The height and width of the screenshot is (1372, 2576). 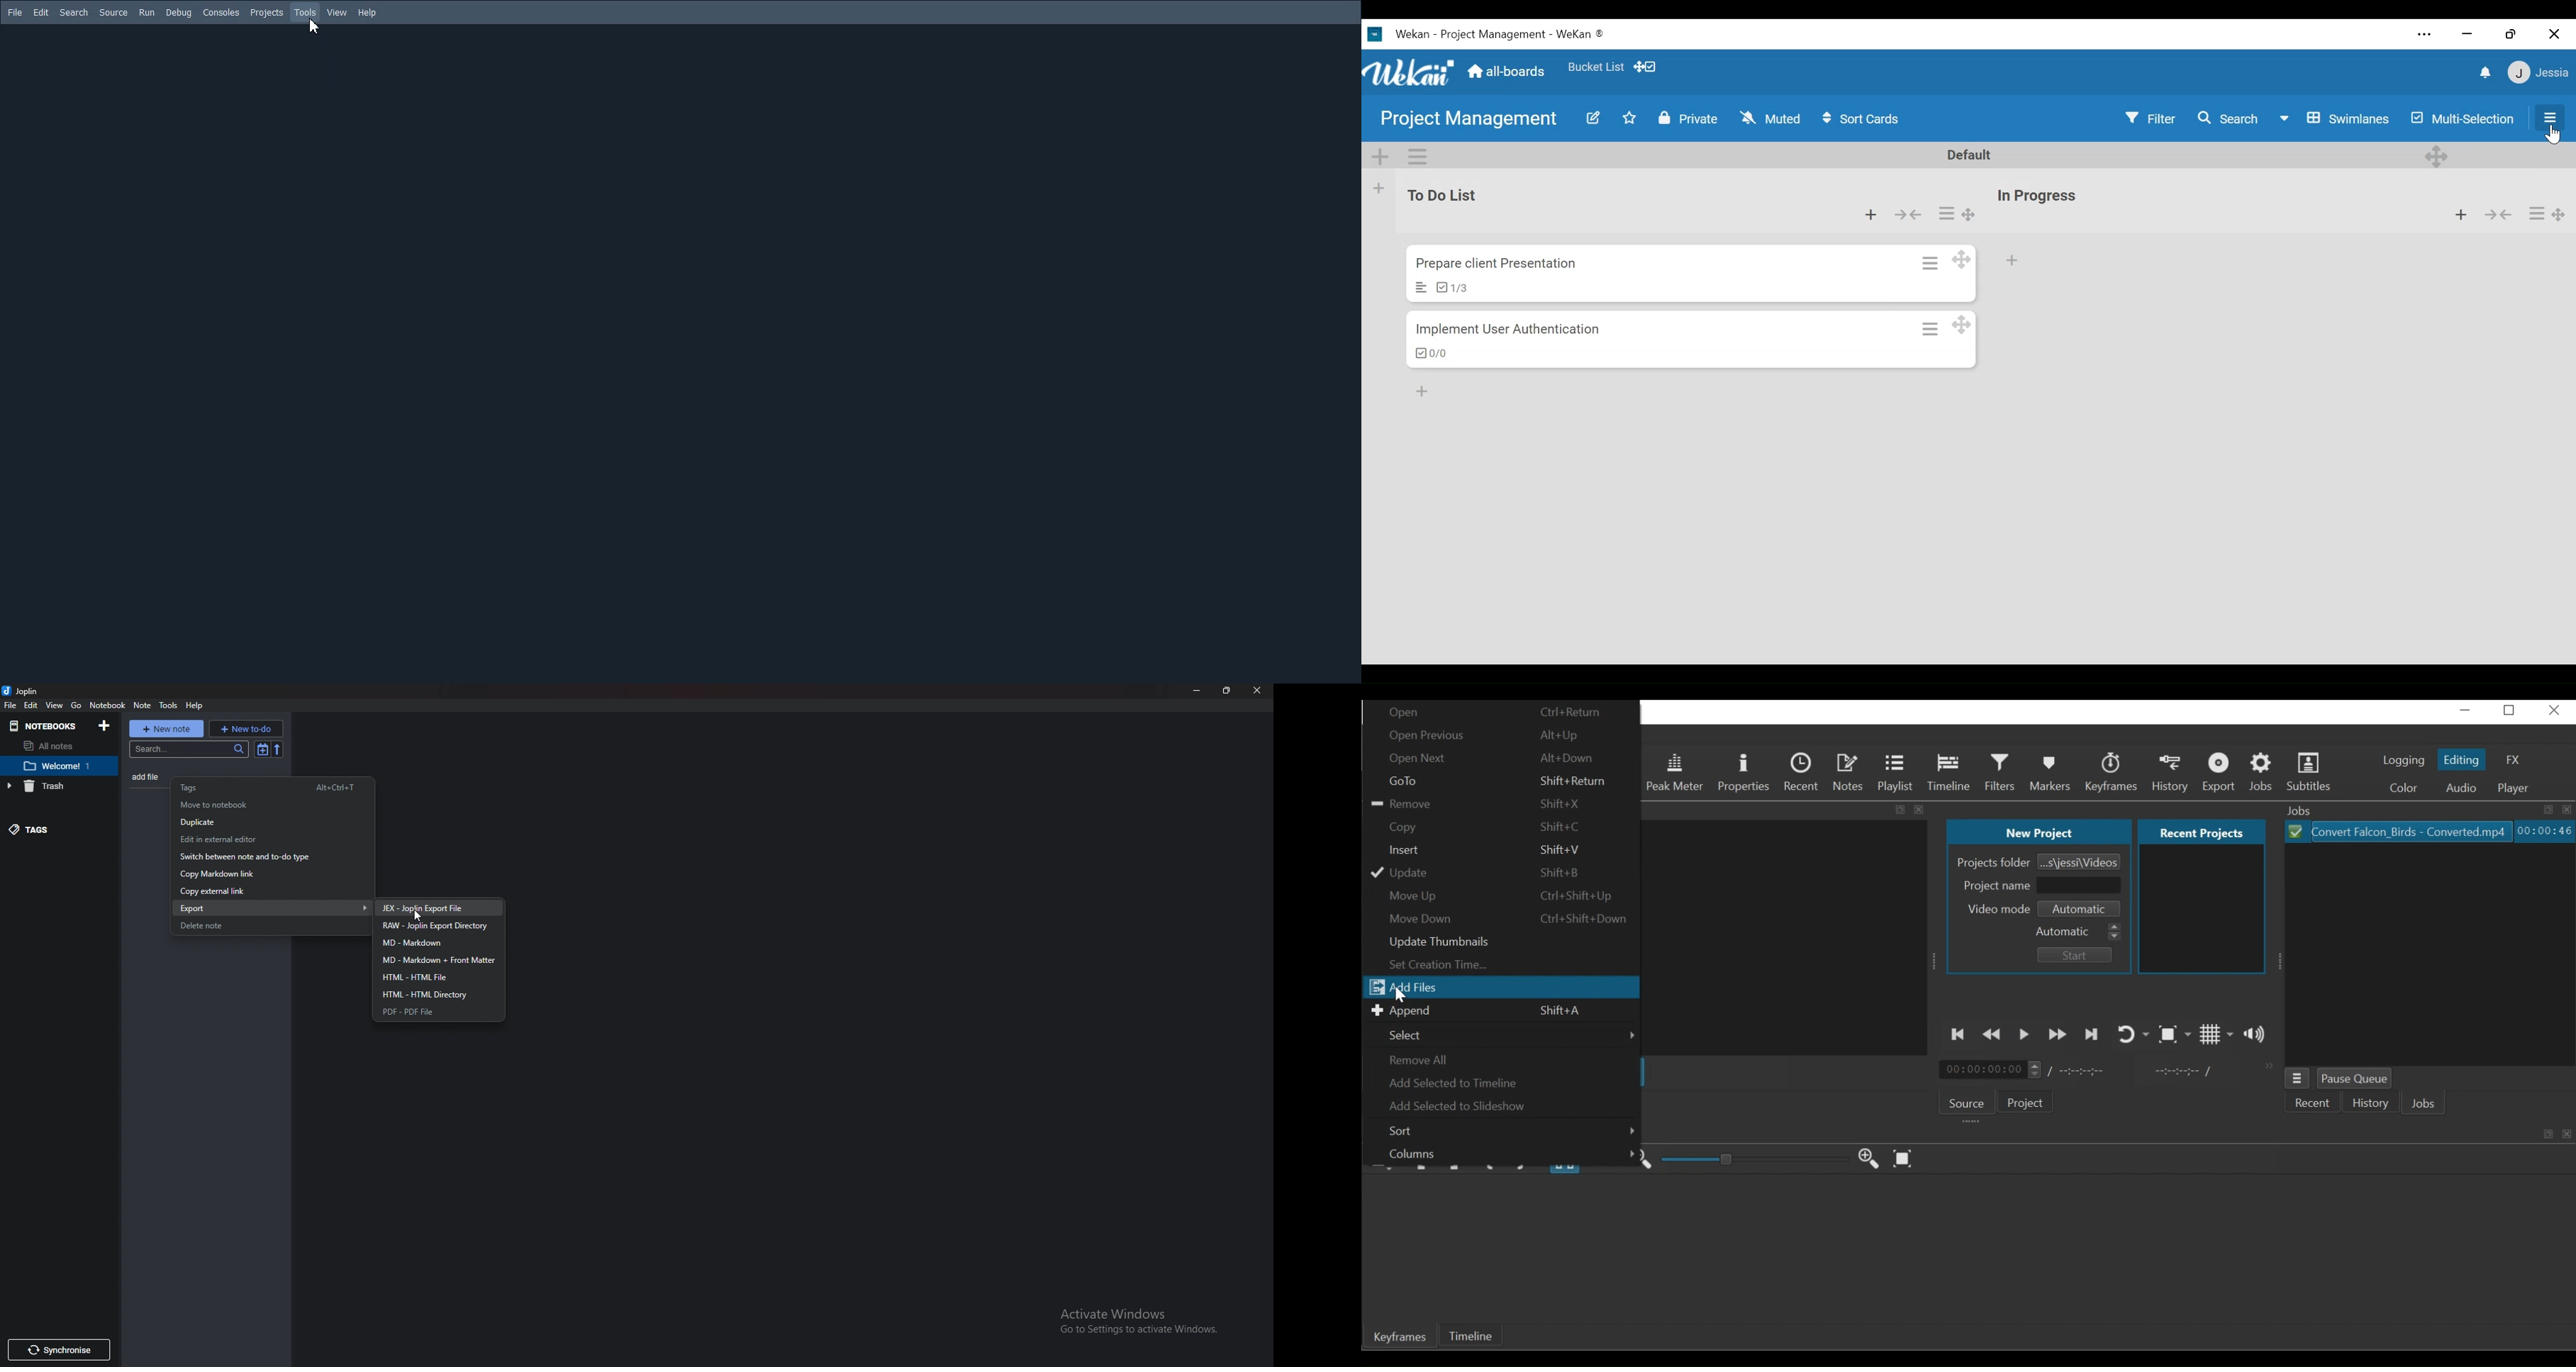 I want to click on Copy Markdown link, so click(x=260, y=874).